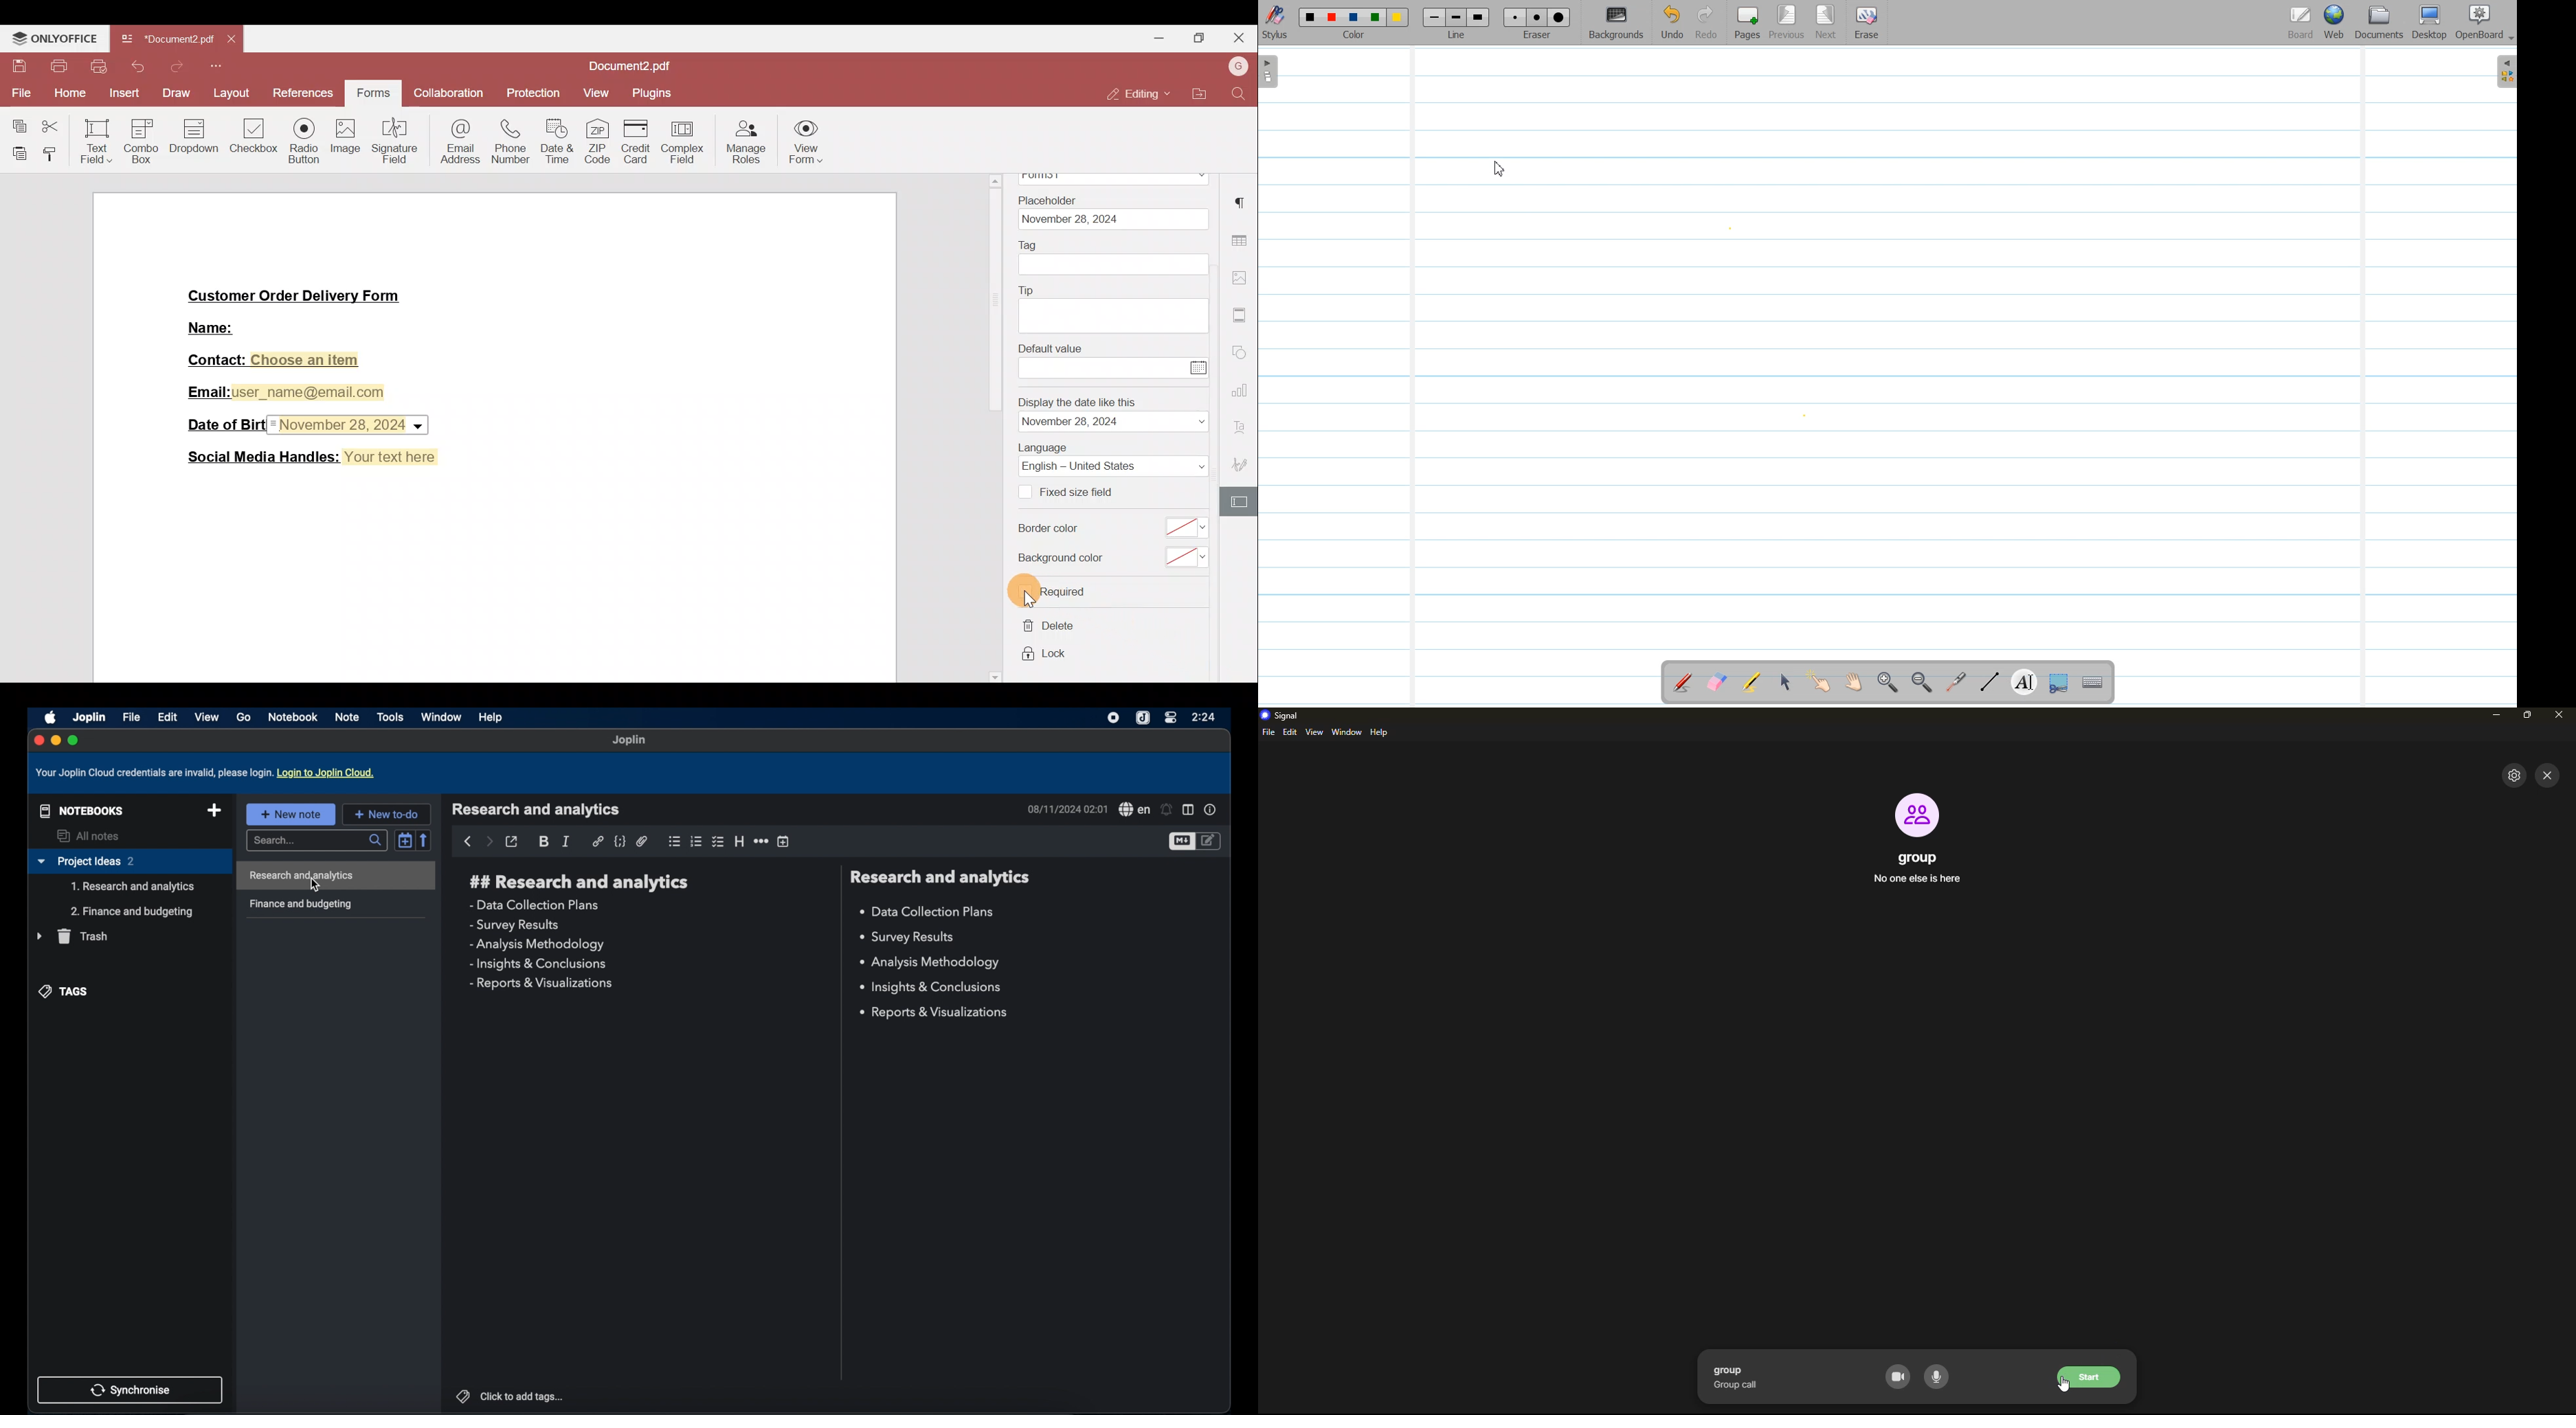 Image resolution: width=2576 pixels, height=1428 pixels. Describe the element at coordinates (536, 905) in the screenshot. I see `data collection plans` at that location.